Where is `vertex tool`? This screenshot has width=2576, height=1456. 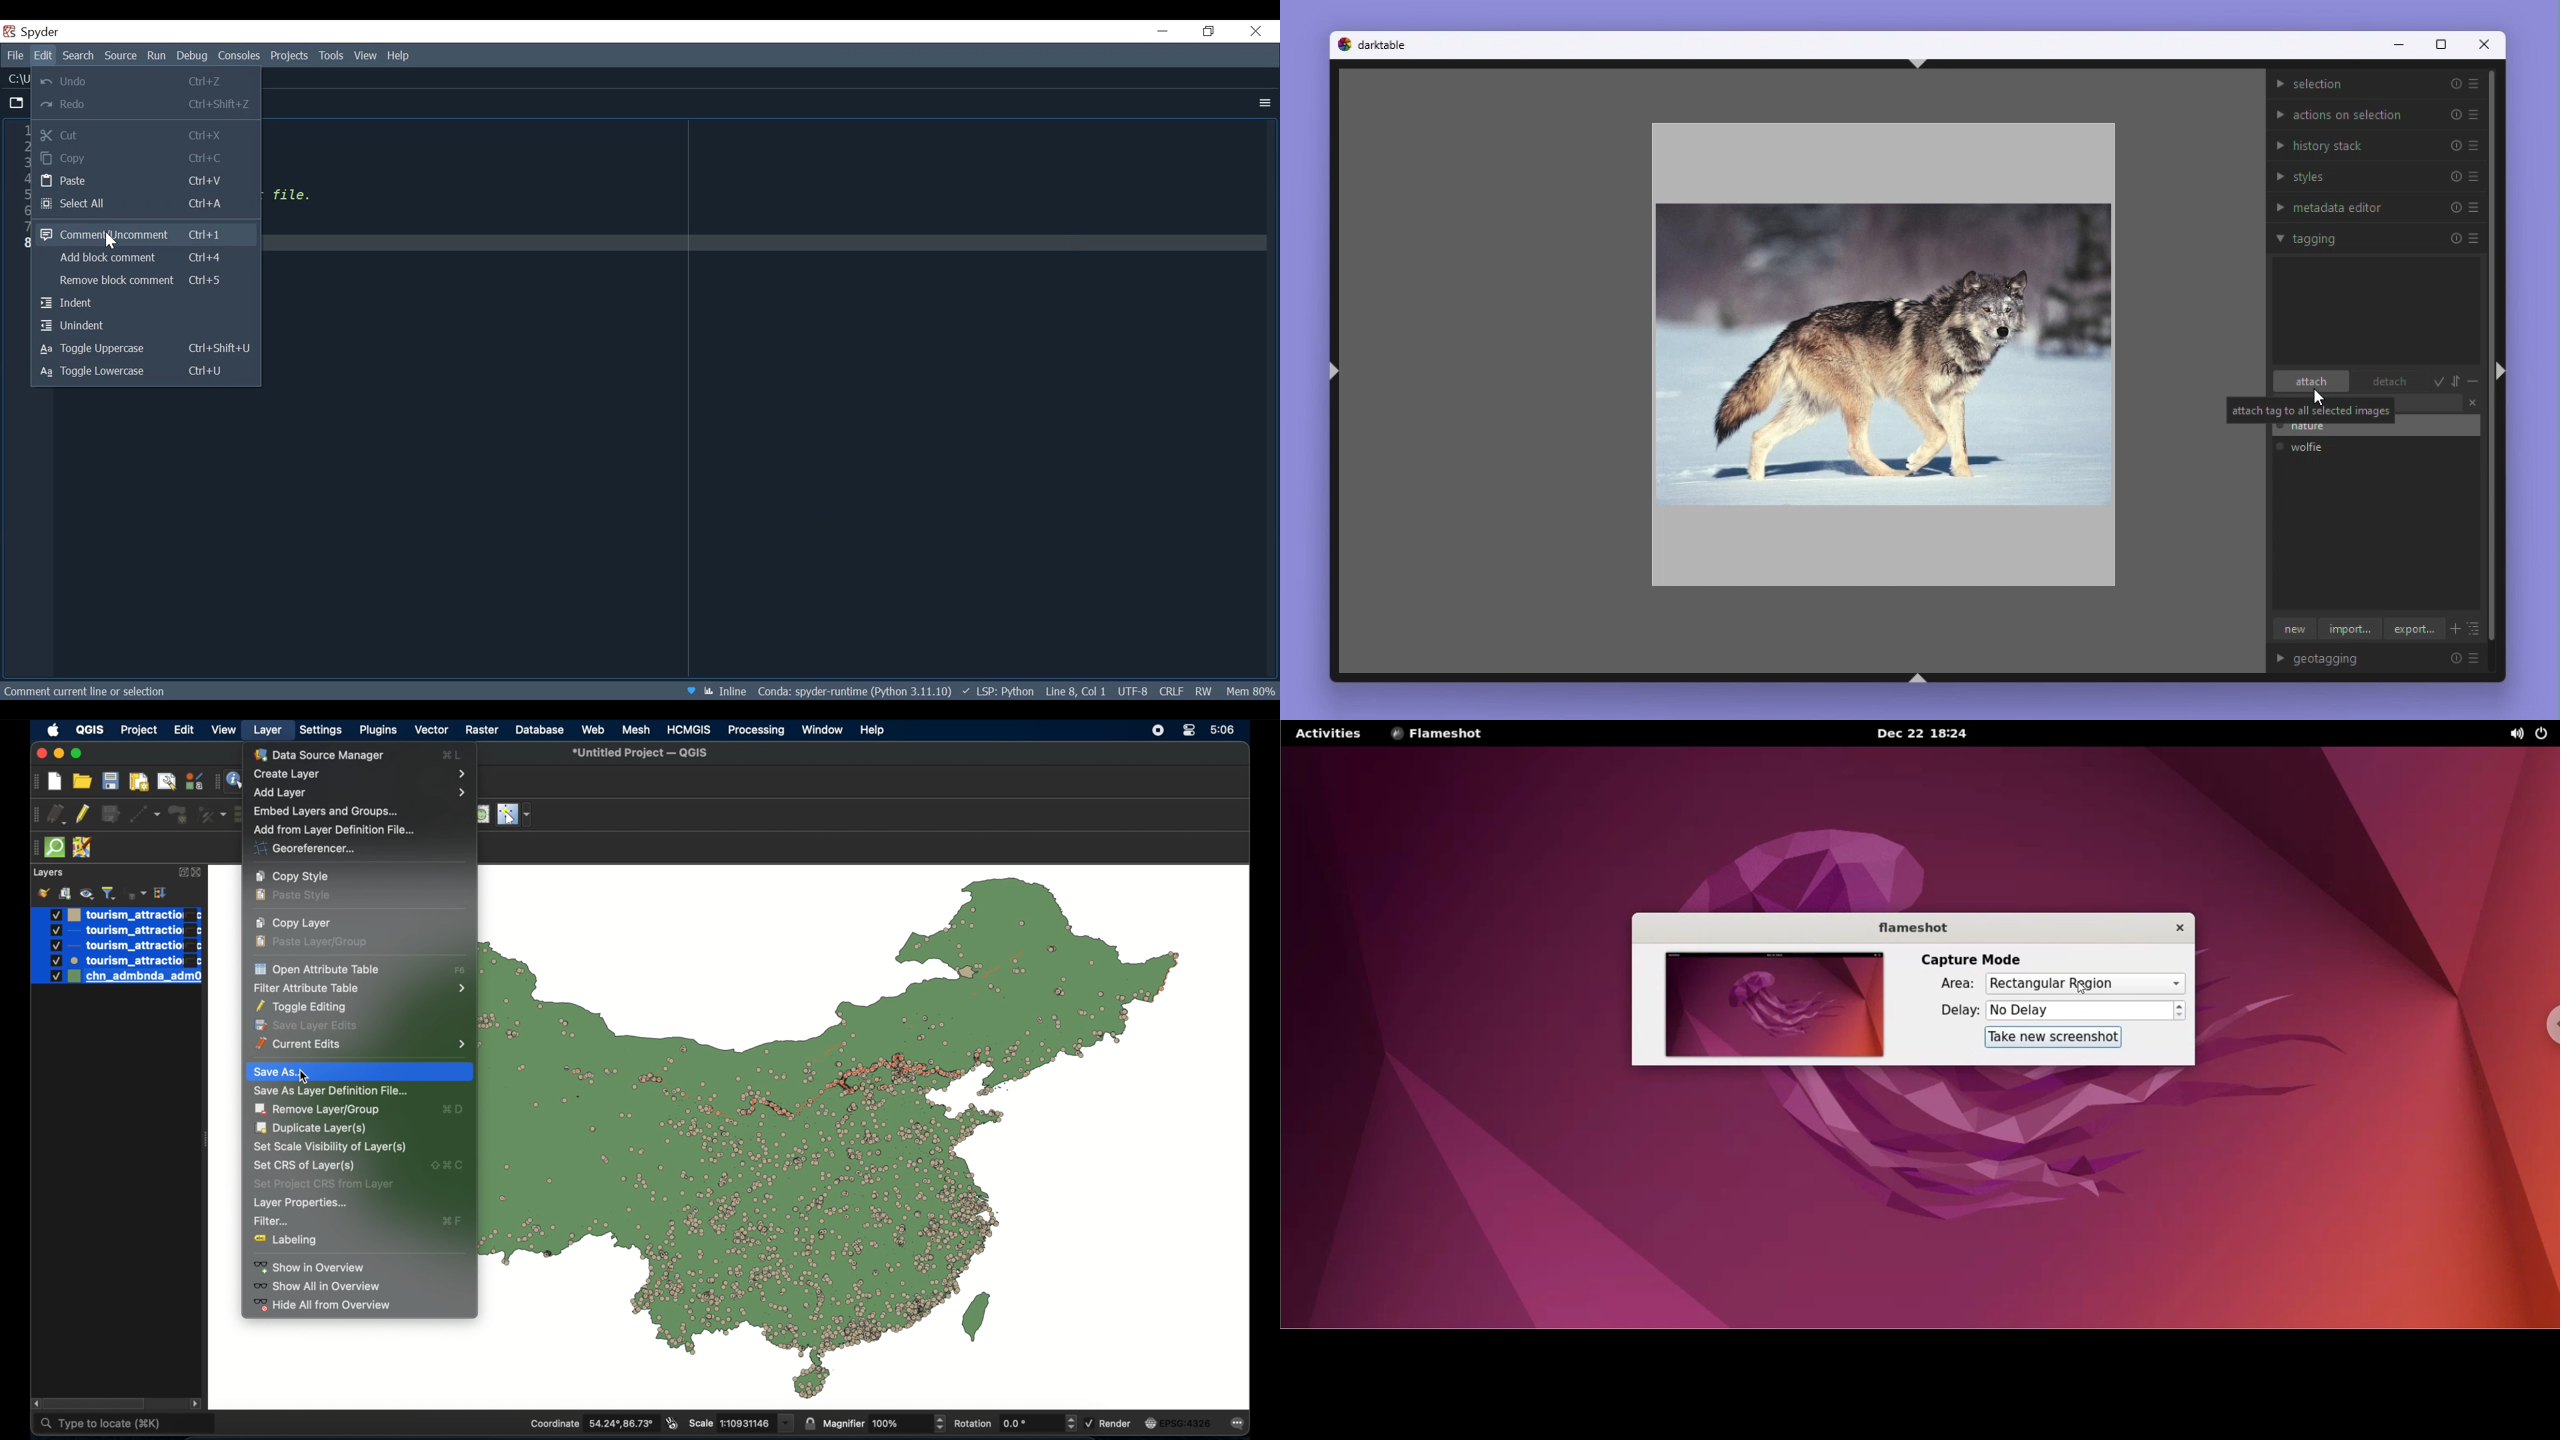 vertex tool is located at coordinates (213, 815).